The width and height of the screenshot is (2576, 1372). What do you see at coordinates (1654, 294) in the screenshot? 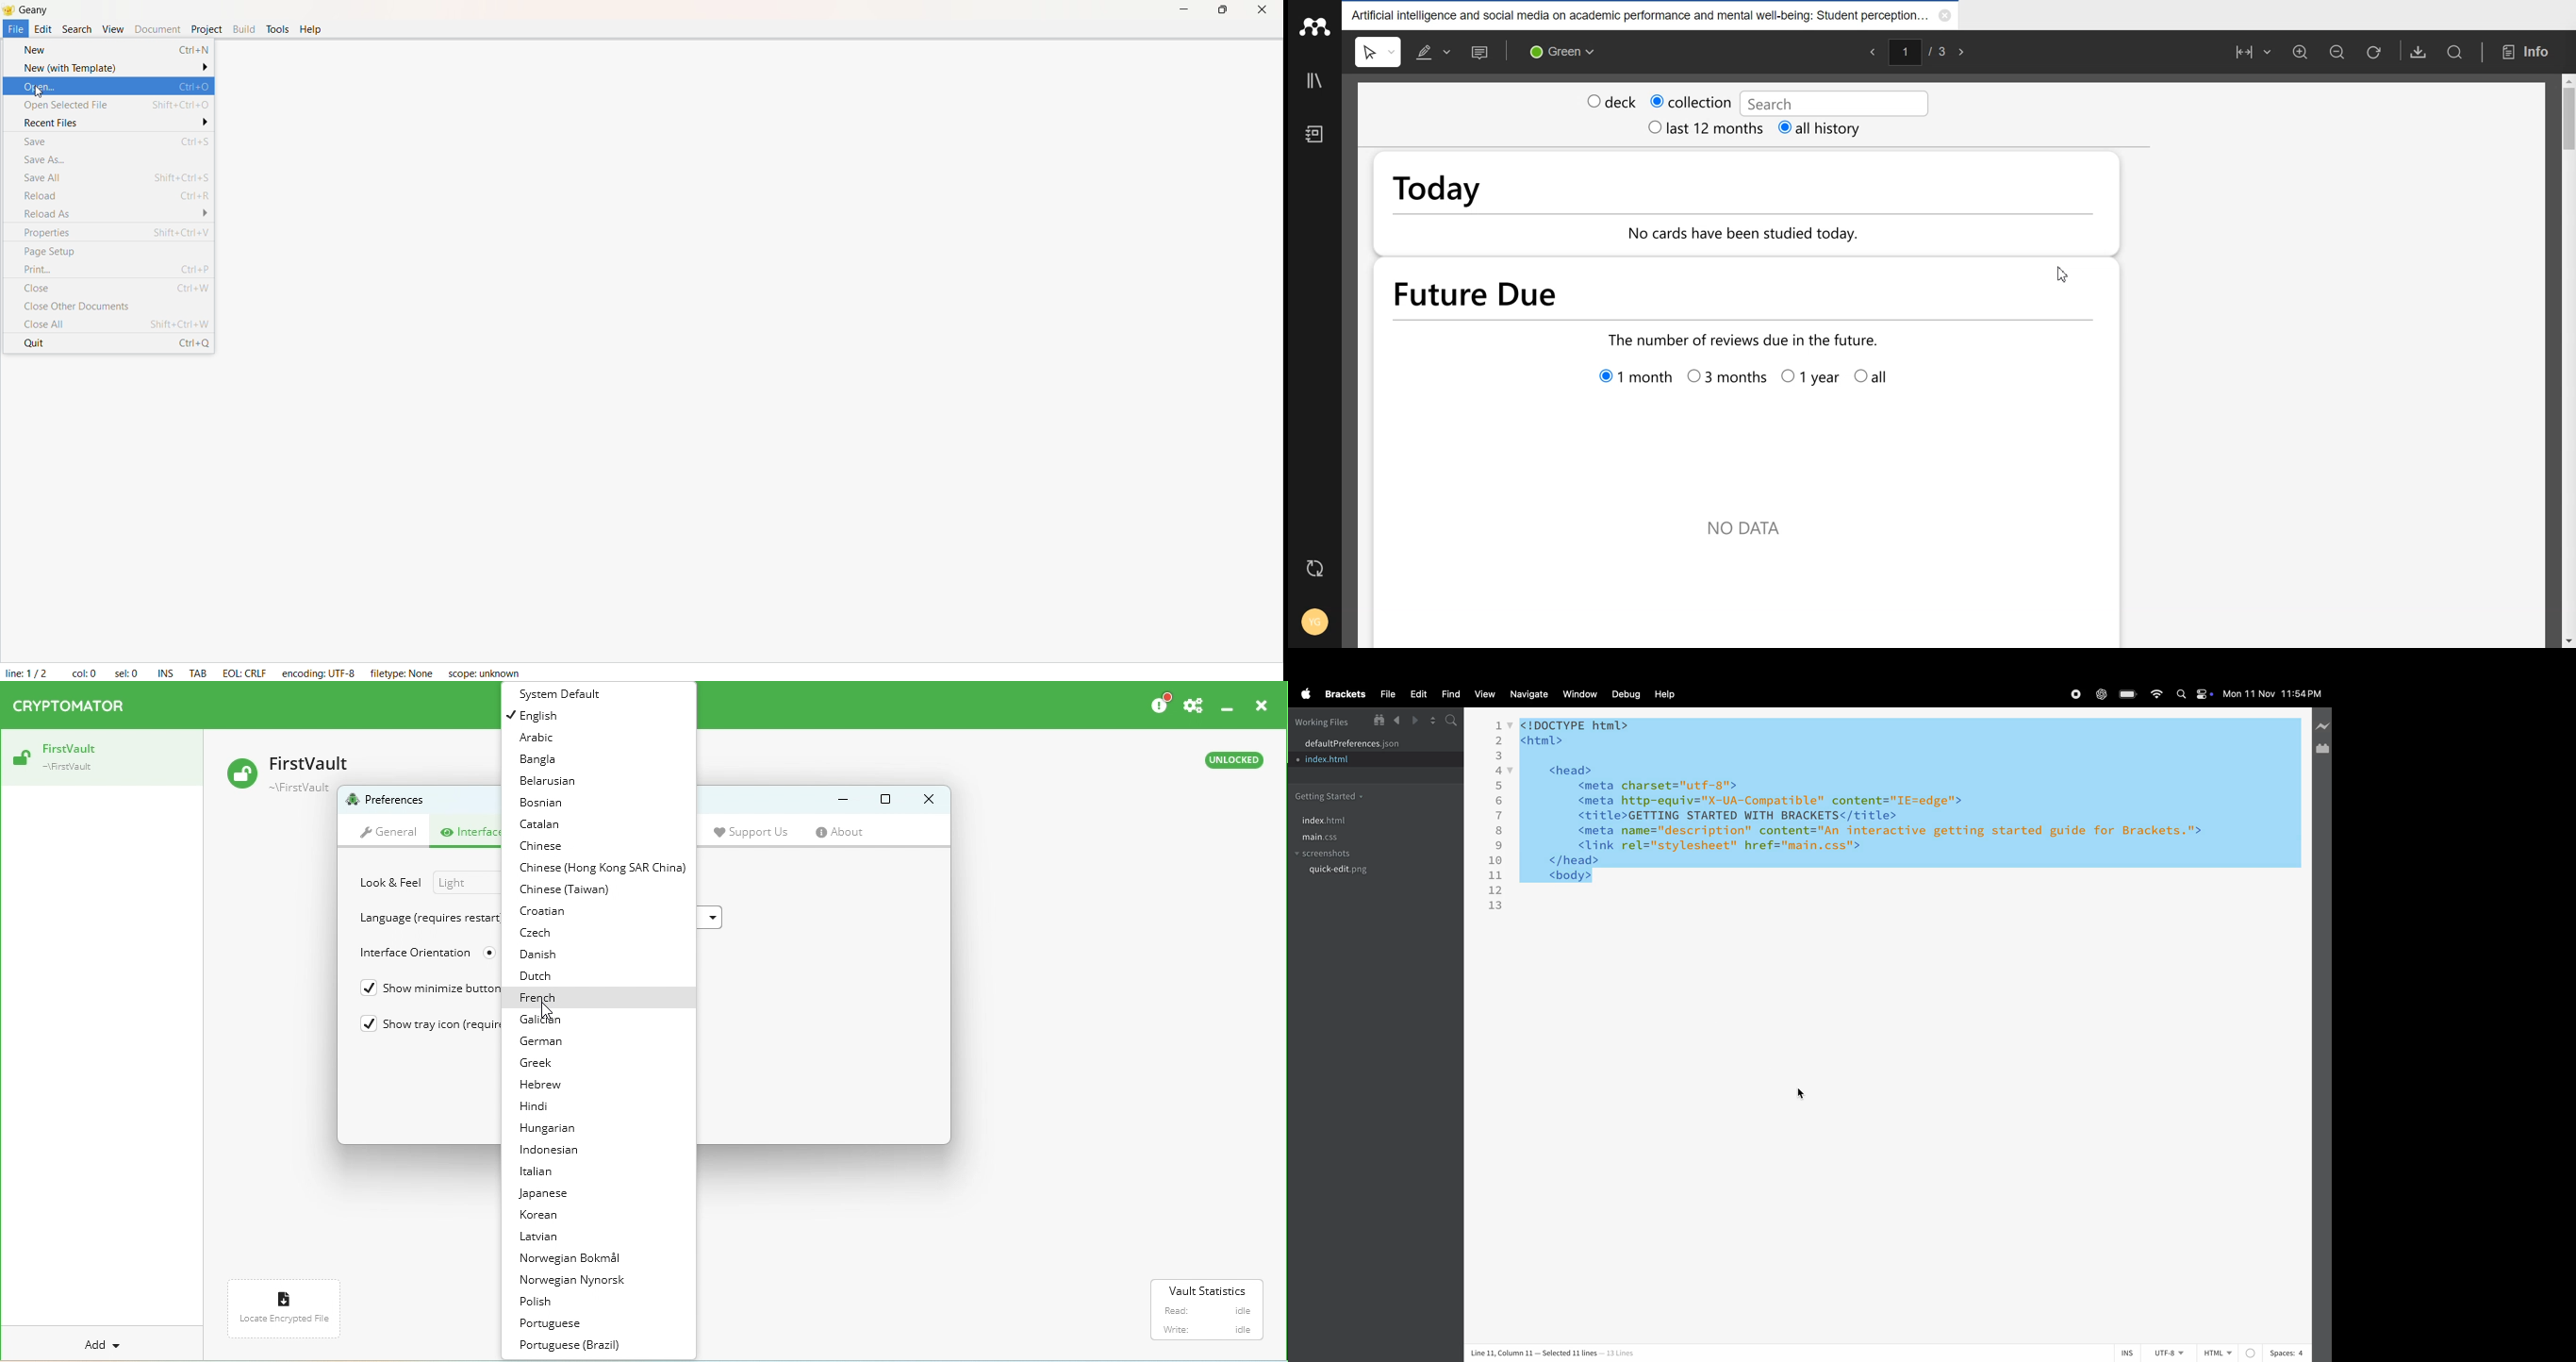
I see `Future due` at bounding box center [1654, 294].